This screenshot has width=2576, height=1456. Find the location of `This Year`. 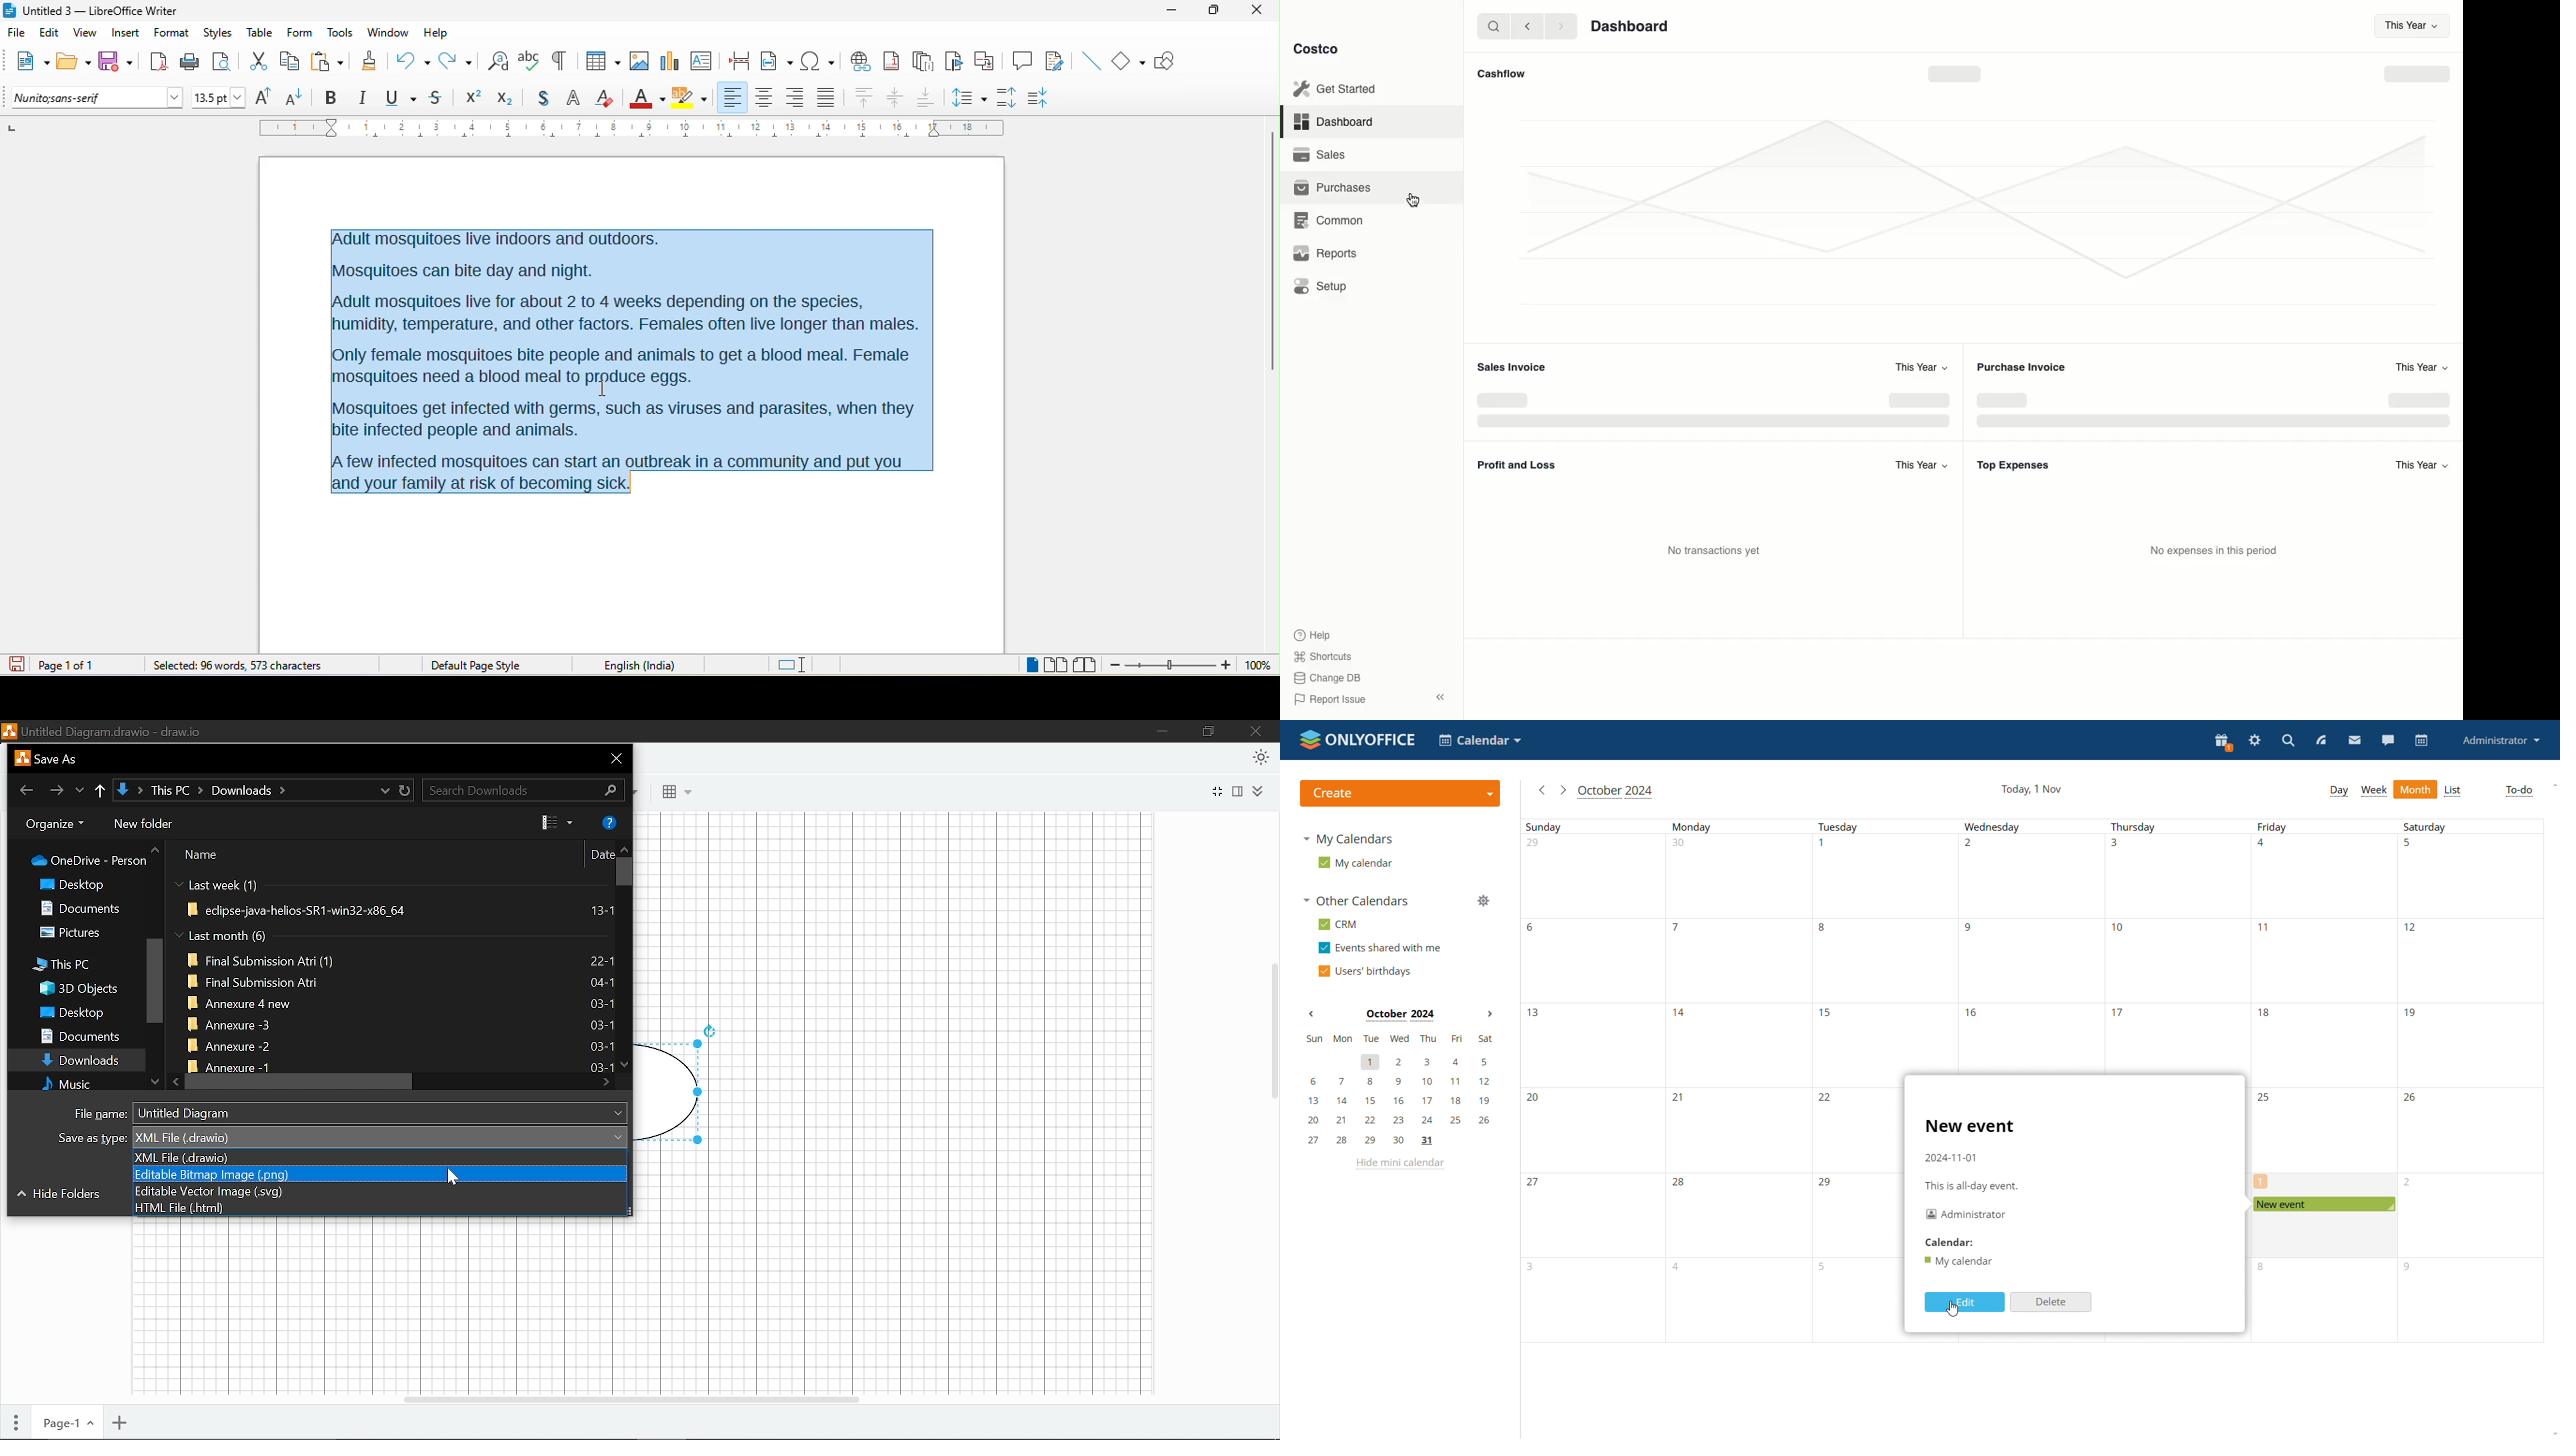

This Year is located at coordinates (1920, 465).